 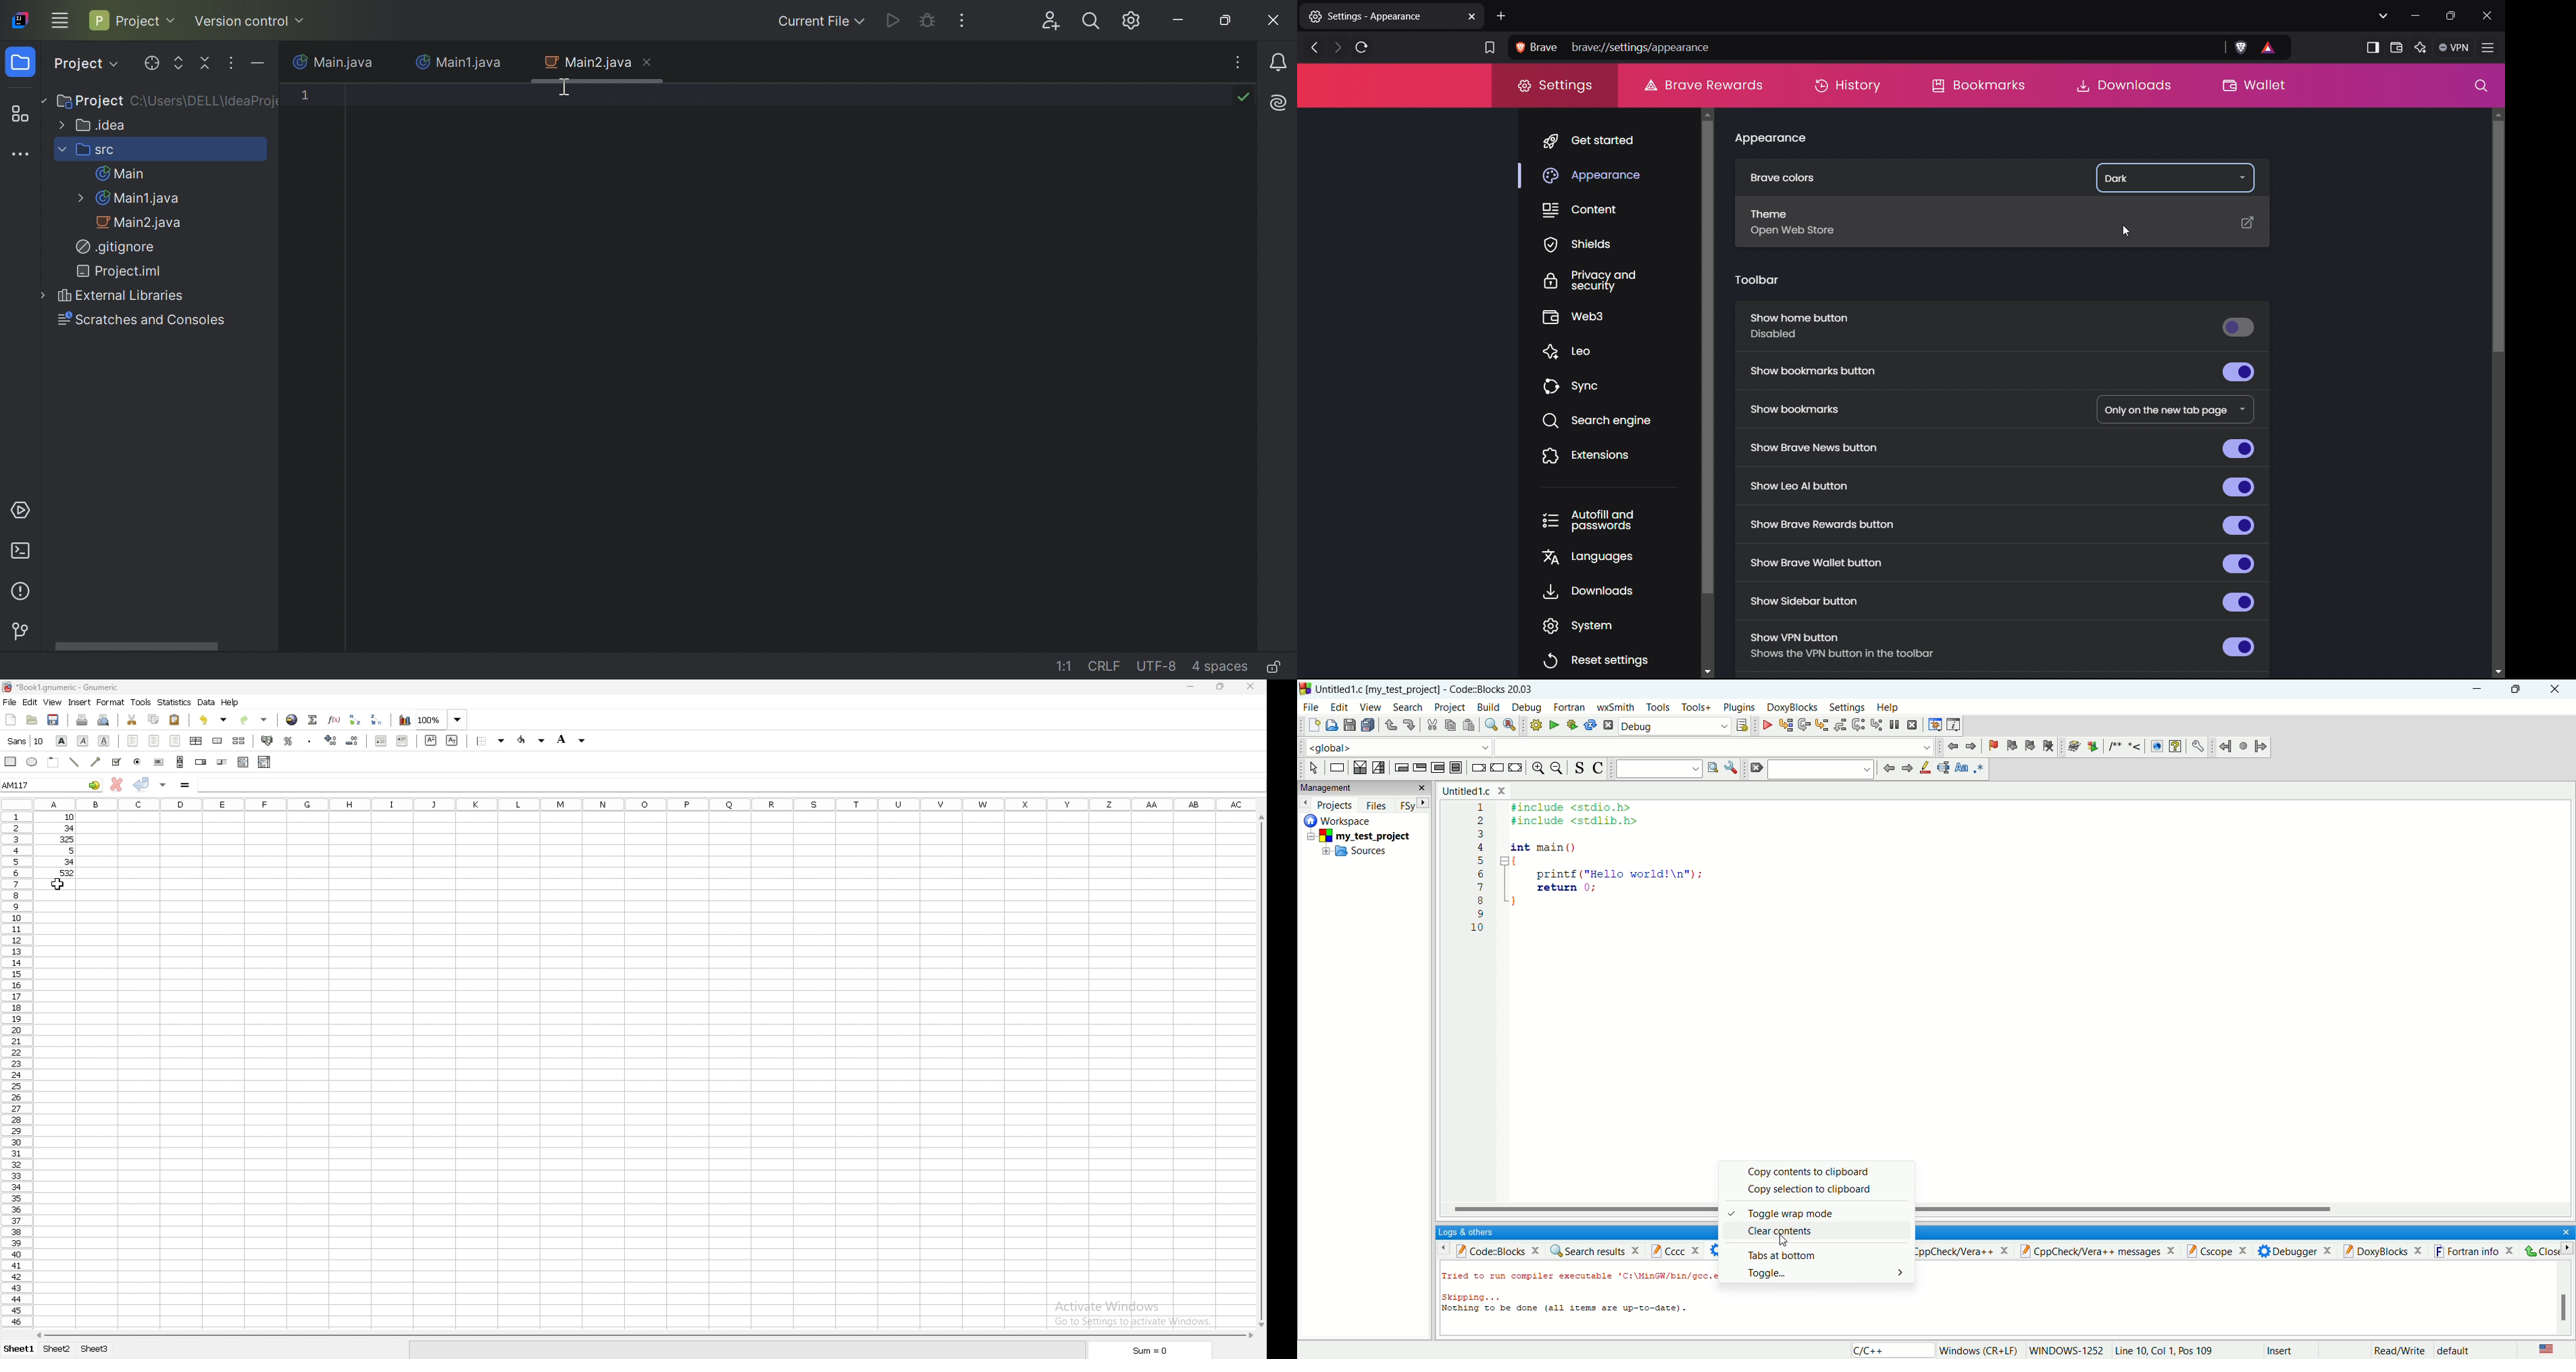 I want to click on undo, so click(x=214, y=720).